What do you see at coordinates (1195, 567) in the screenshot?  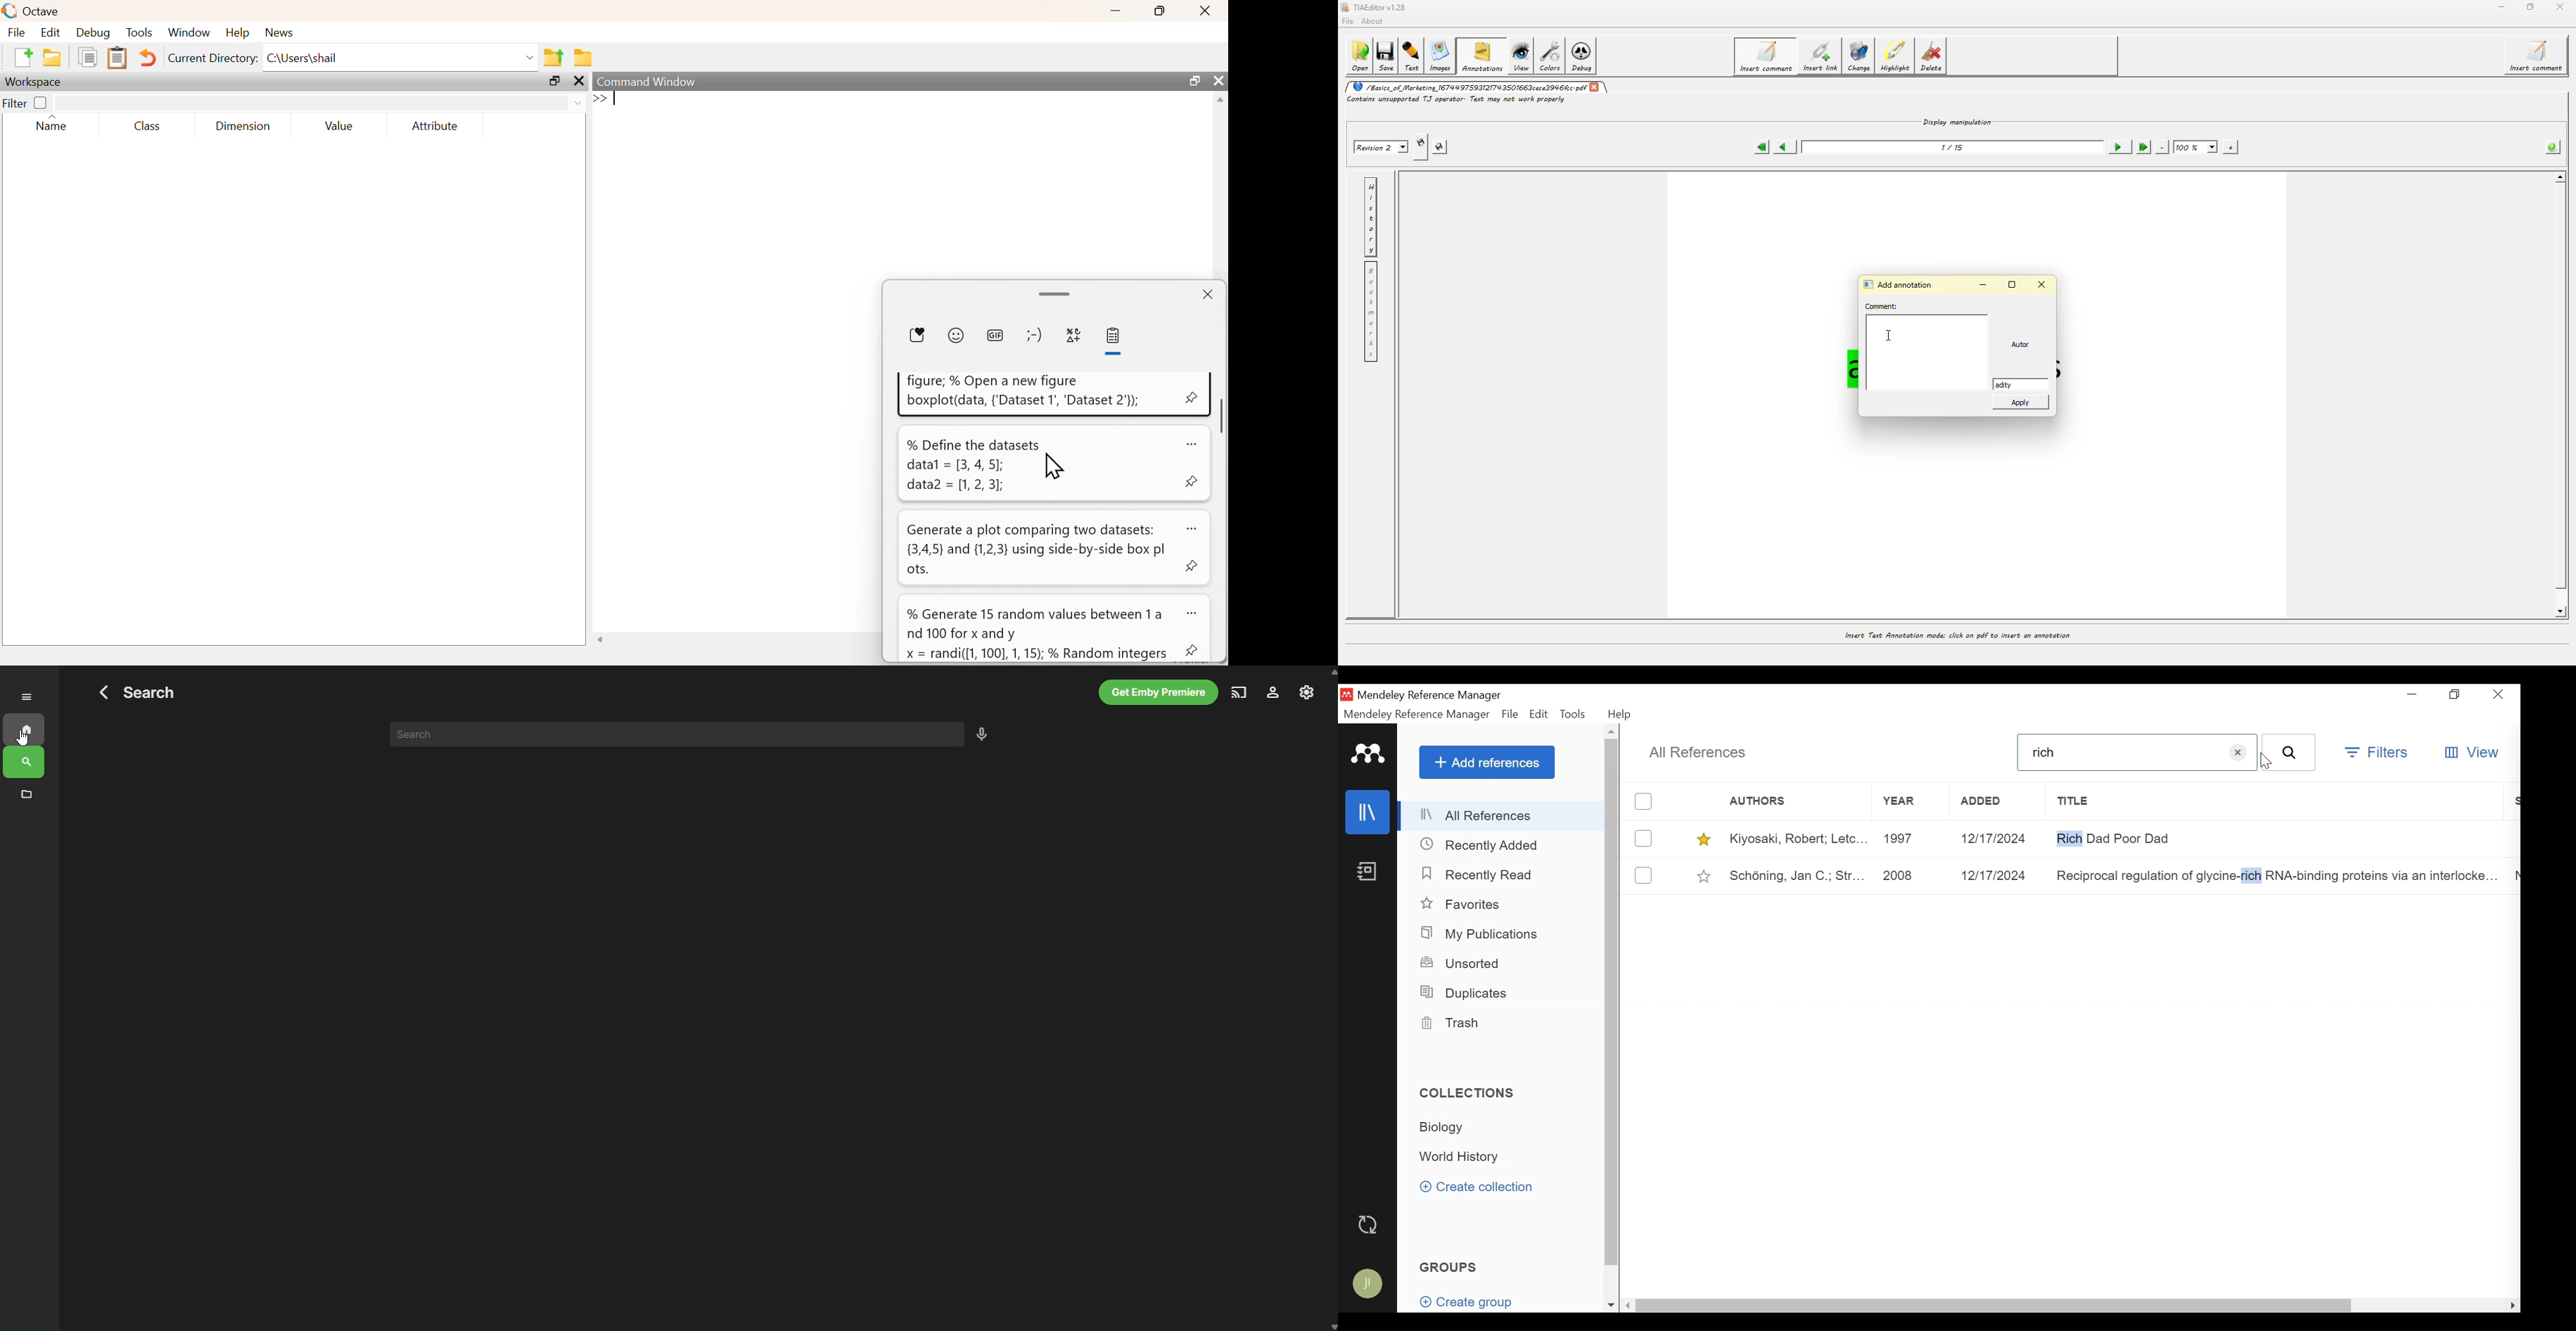 I see `pin` at bounding box center [1195, 567].